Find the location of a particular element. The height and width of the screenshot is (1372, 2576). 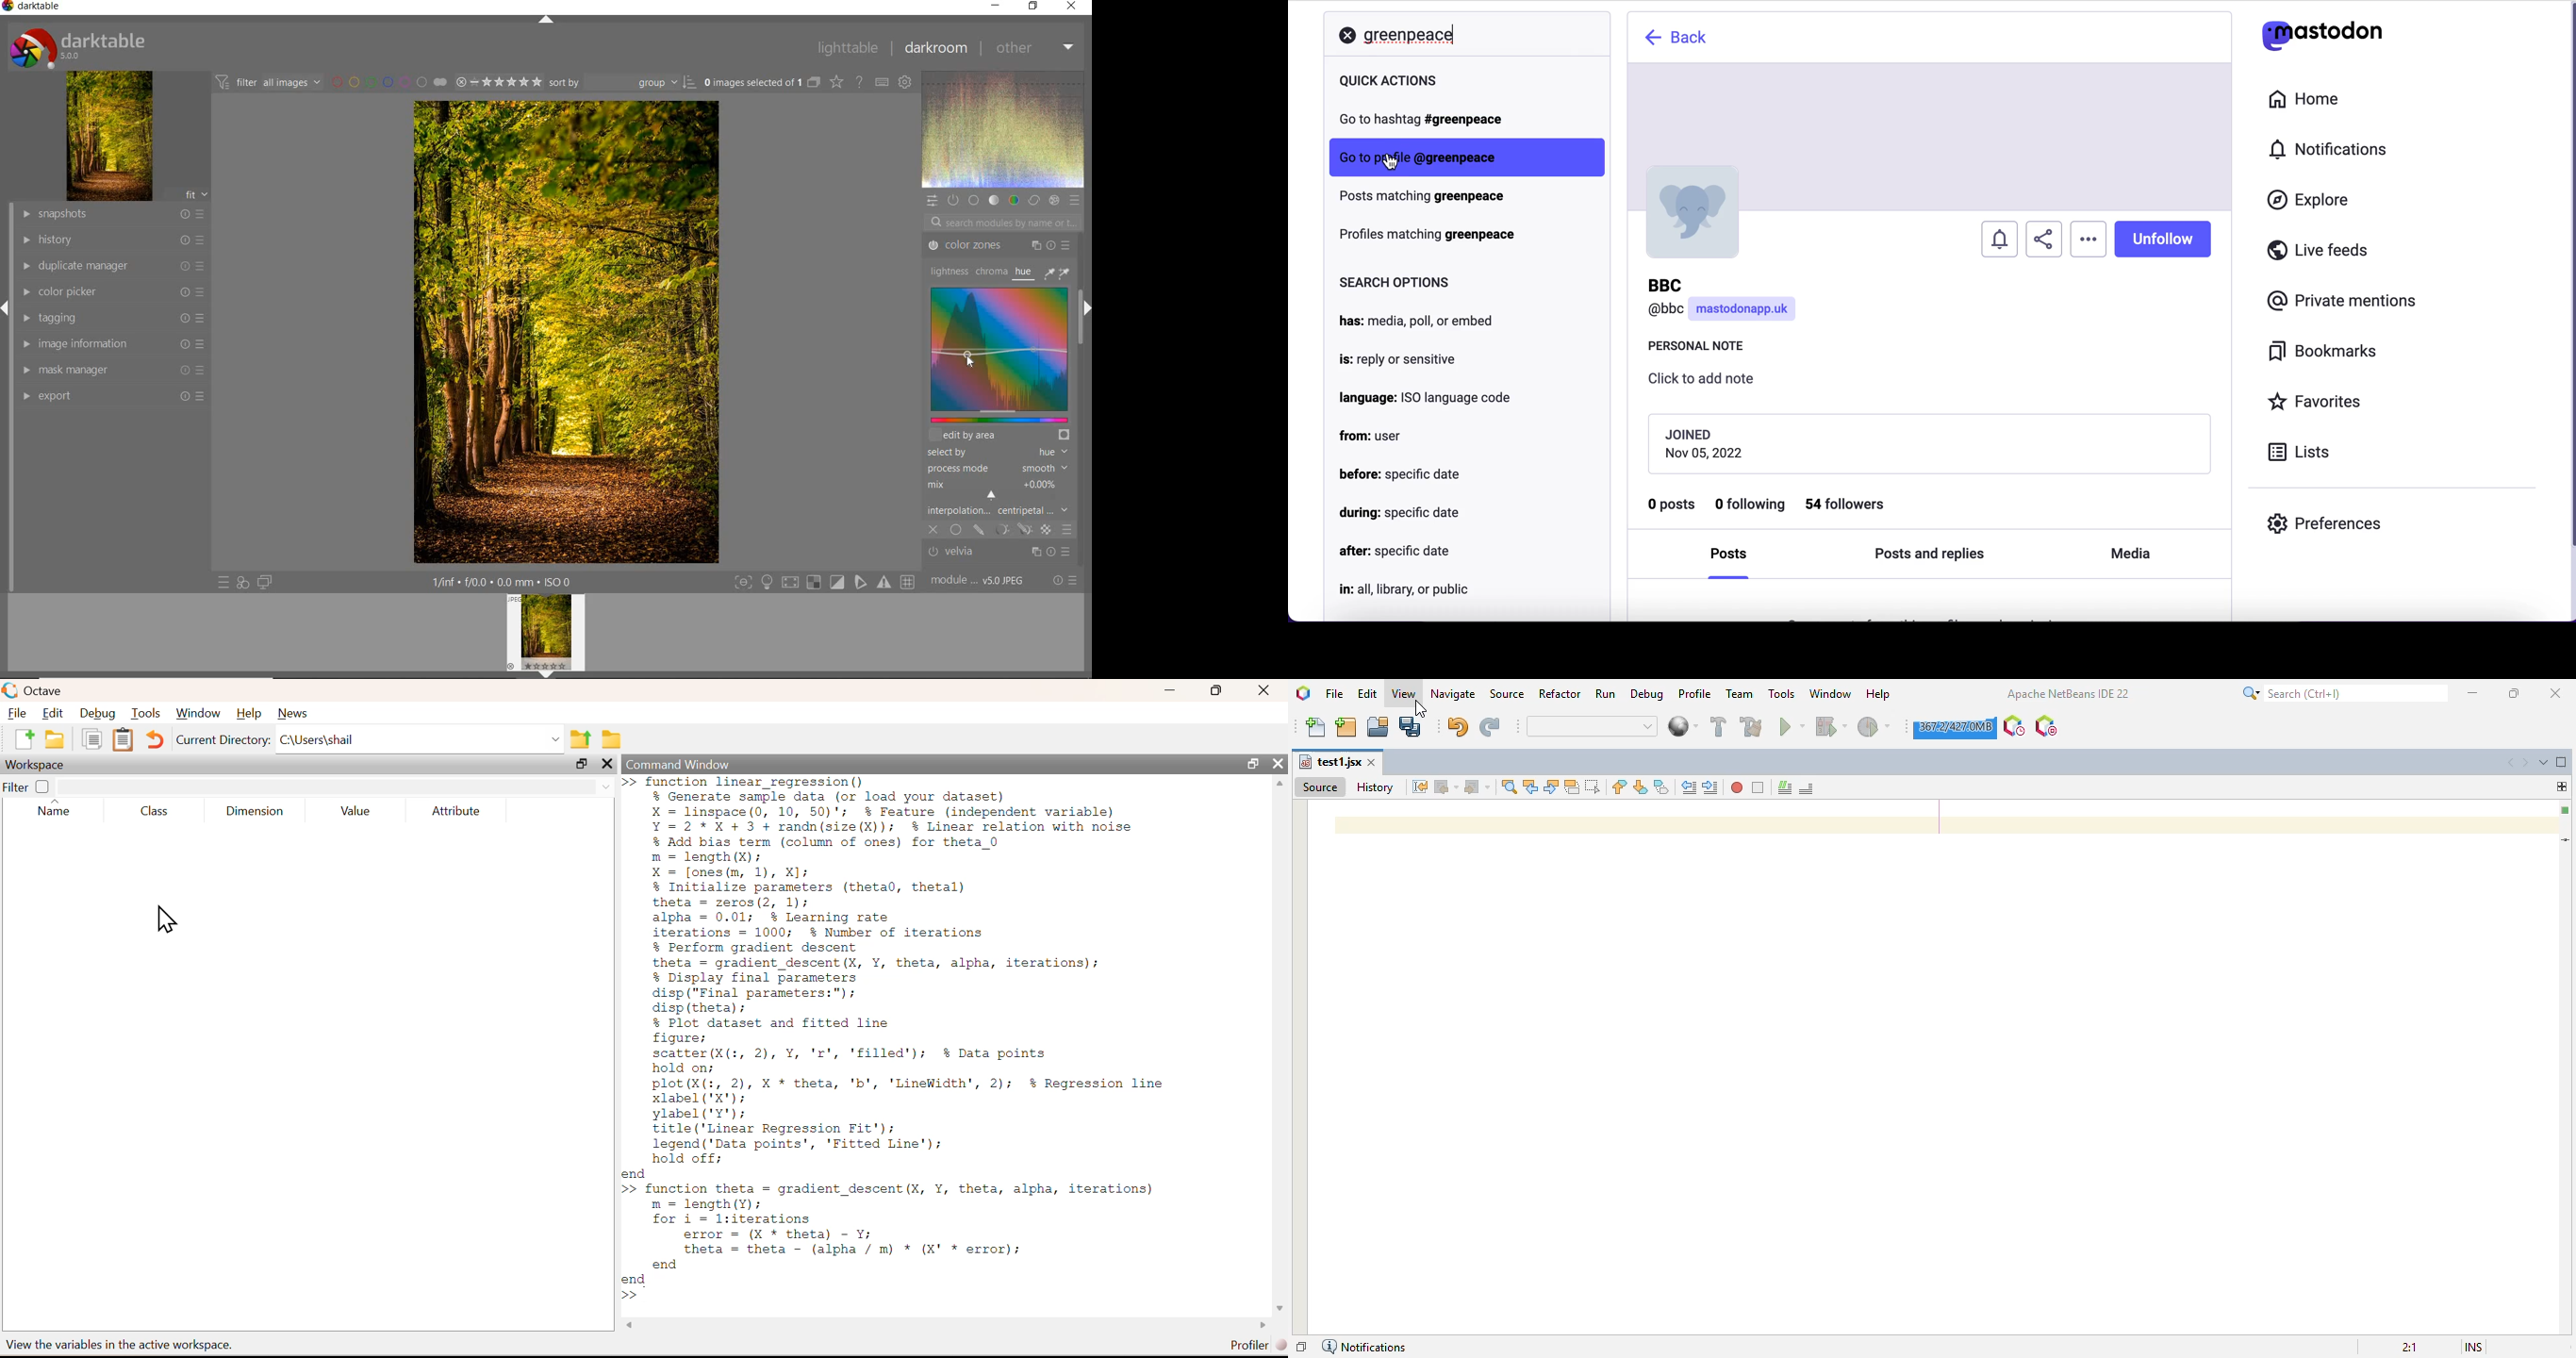

Class is located at coordinates (155, 812).